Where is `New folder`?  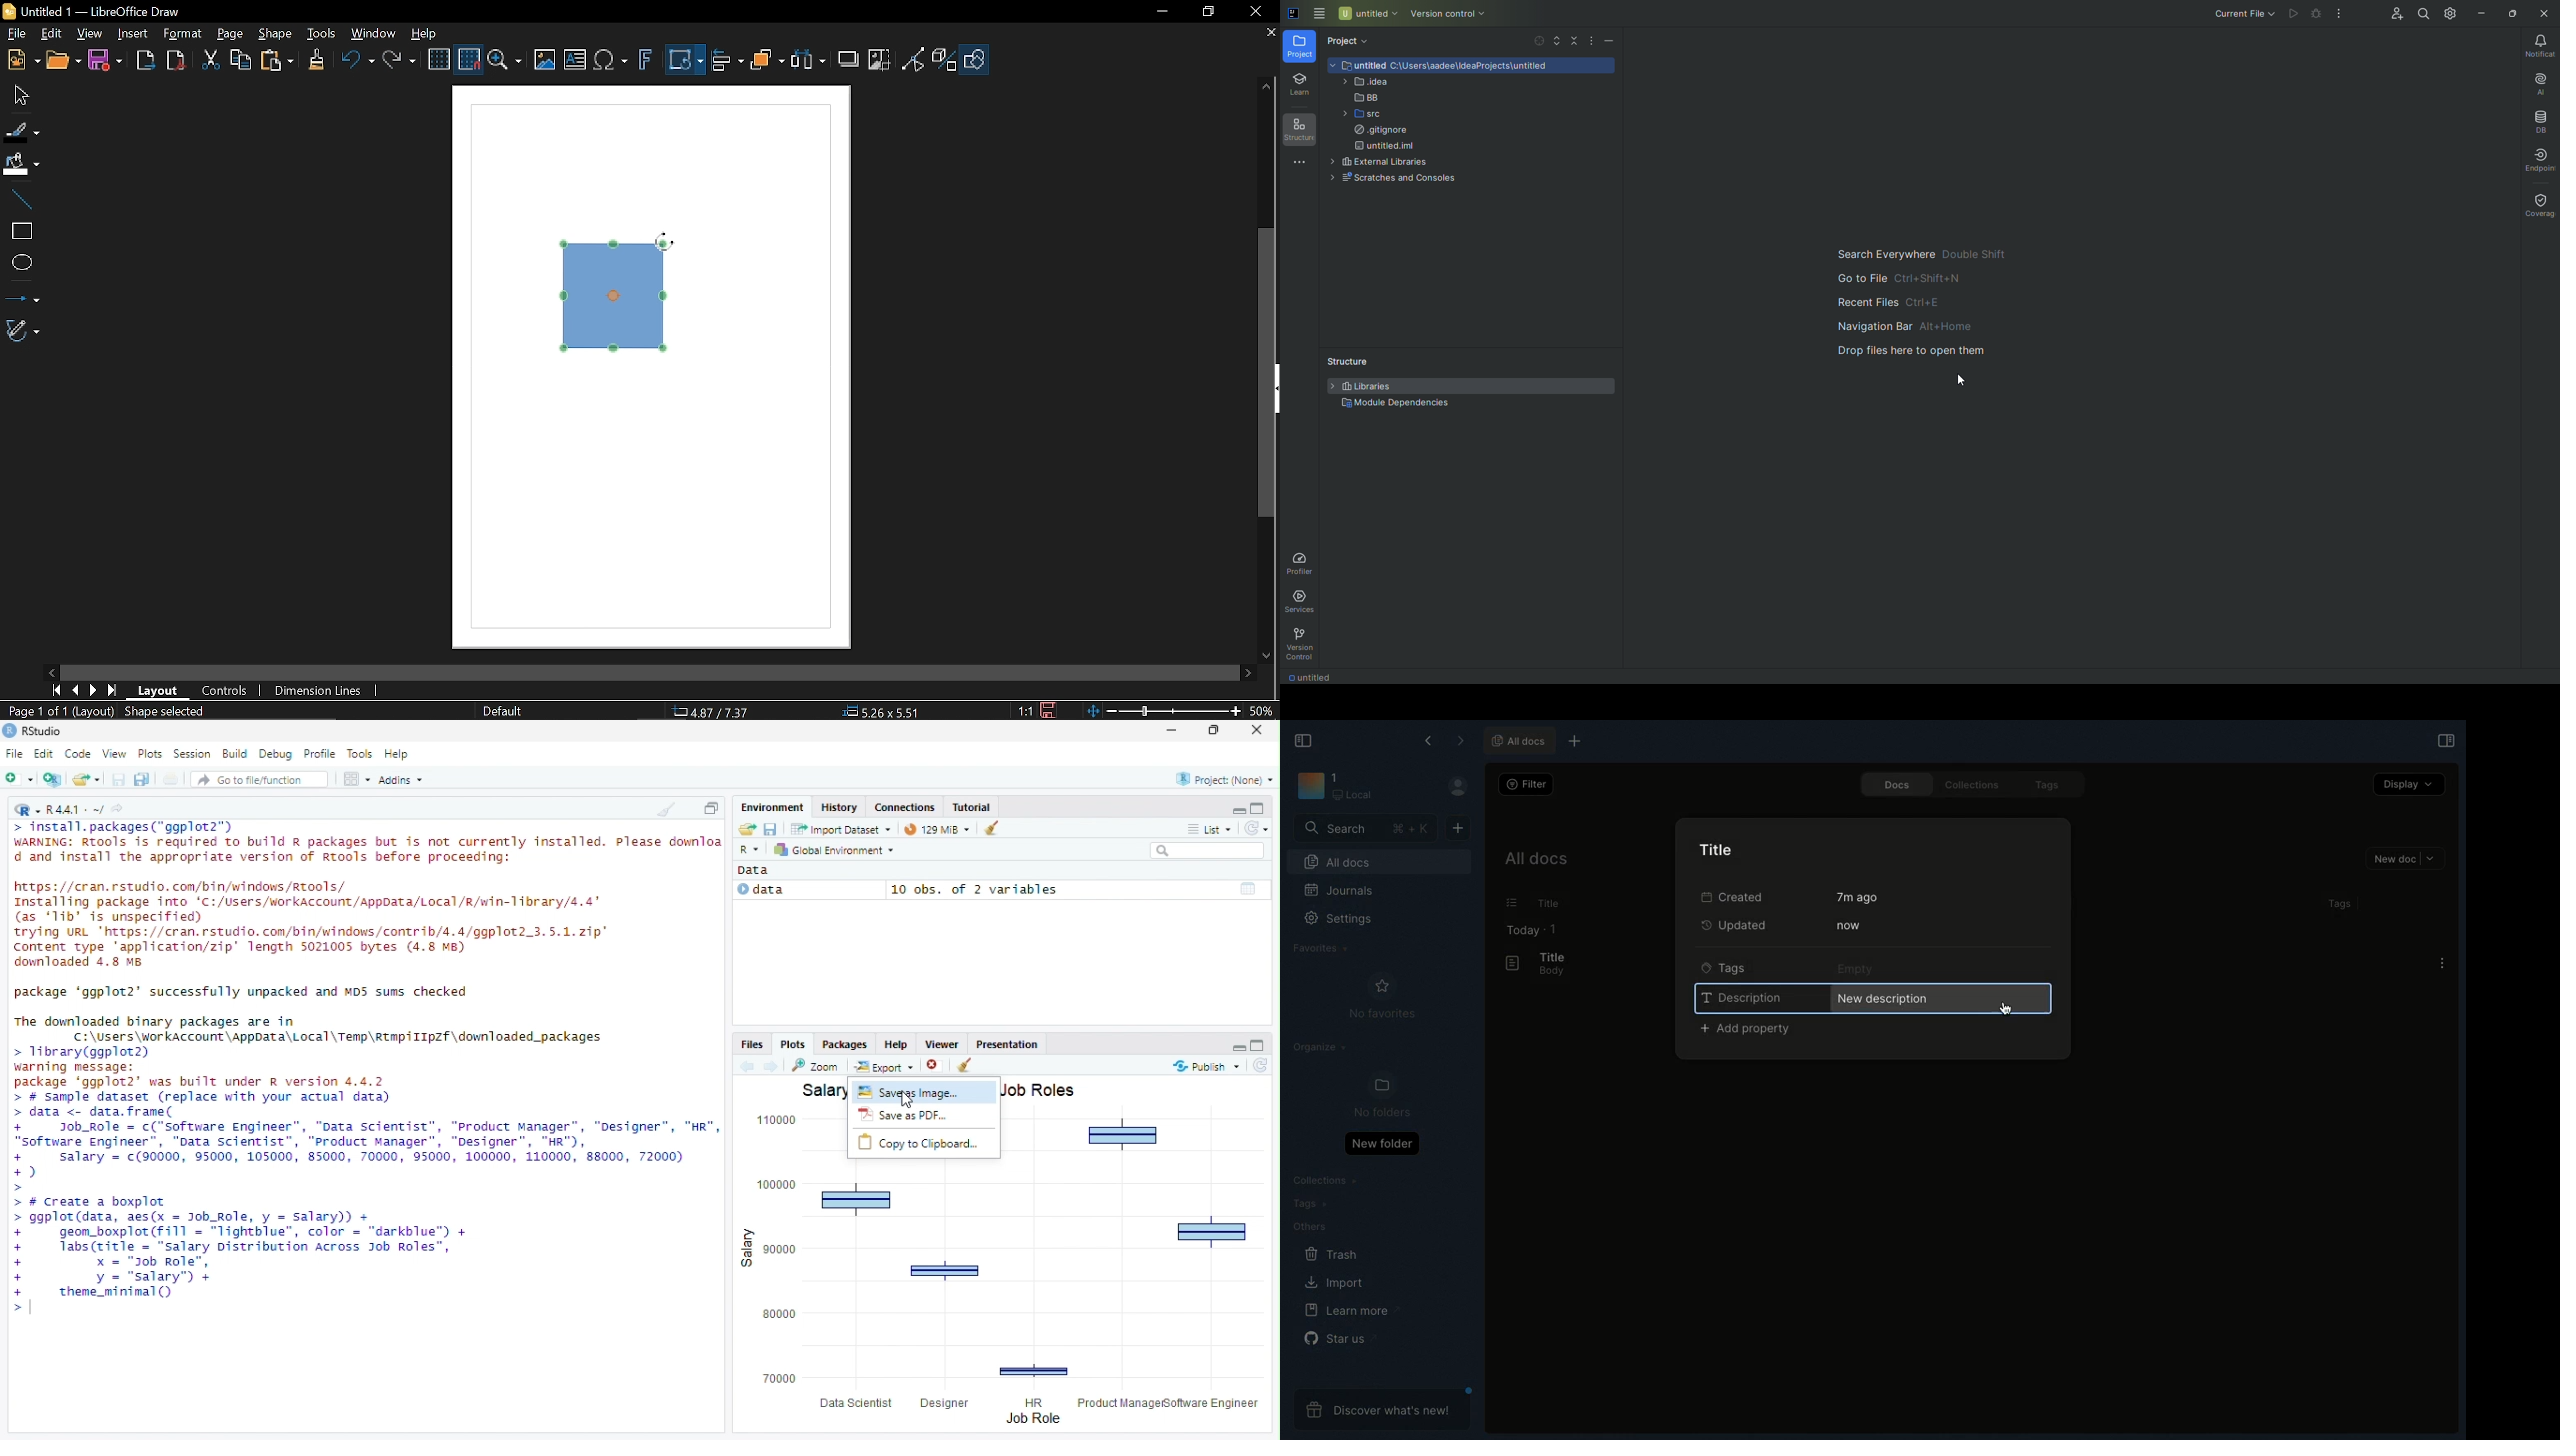 New folder is located at coordinates (1381, 1143).